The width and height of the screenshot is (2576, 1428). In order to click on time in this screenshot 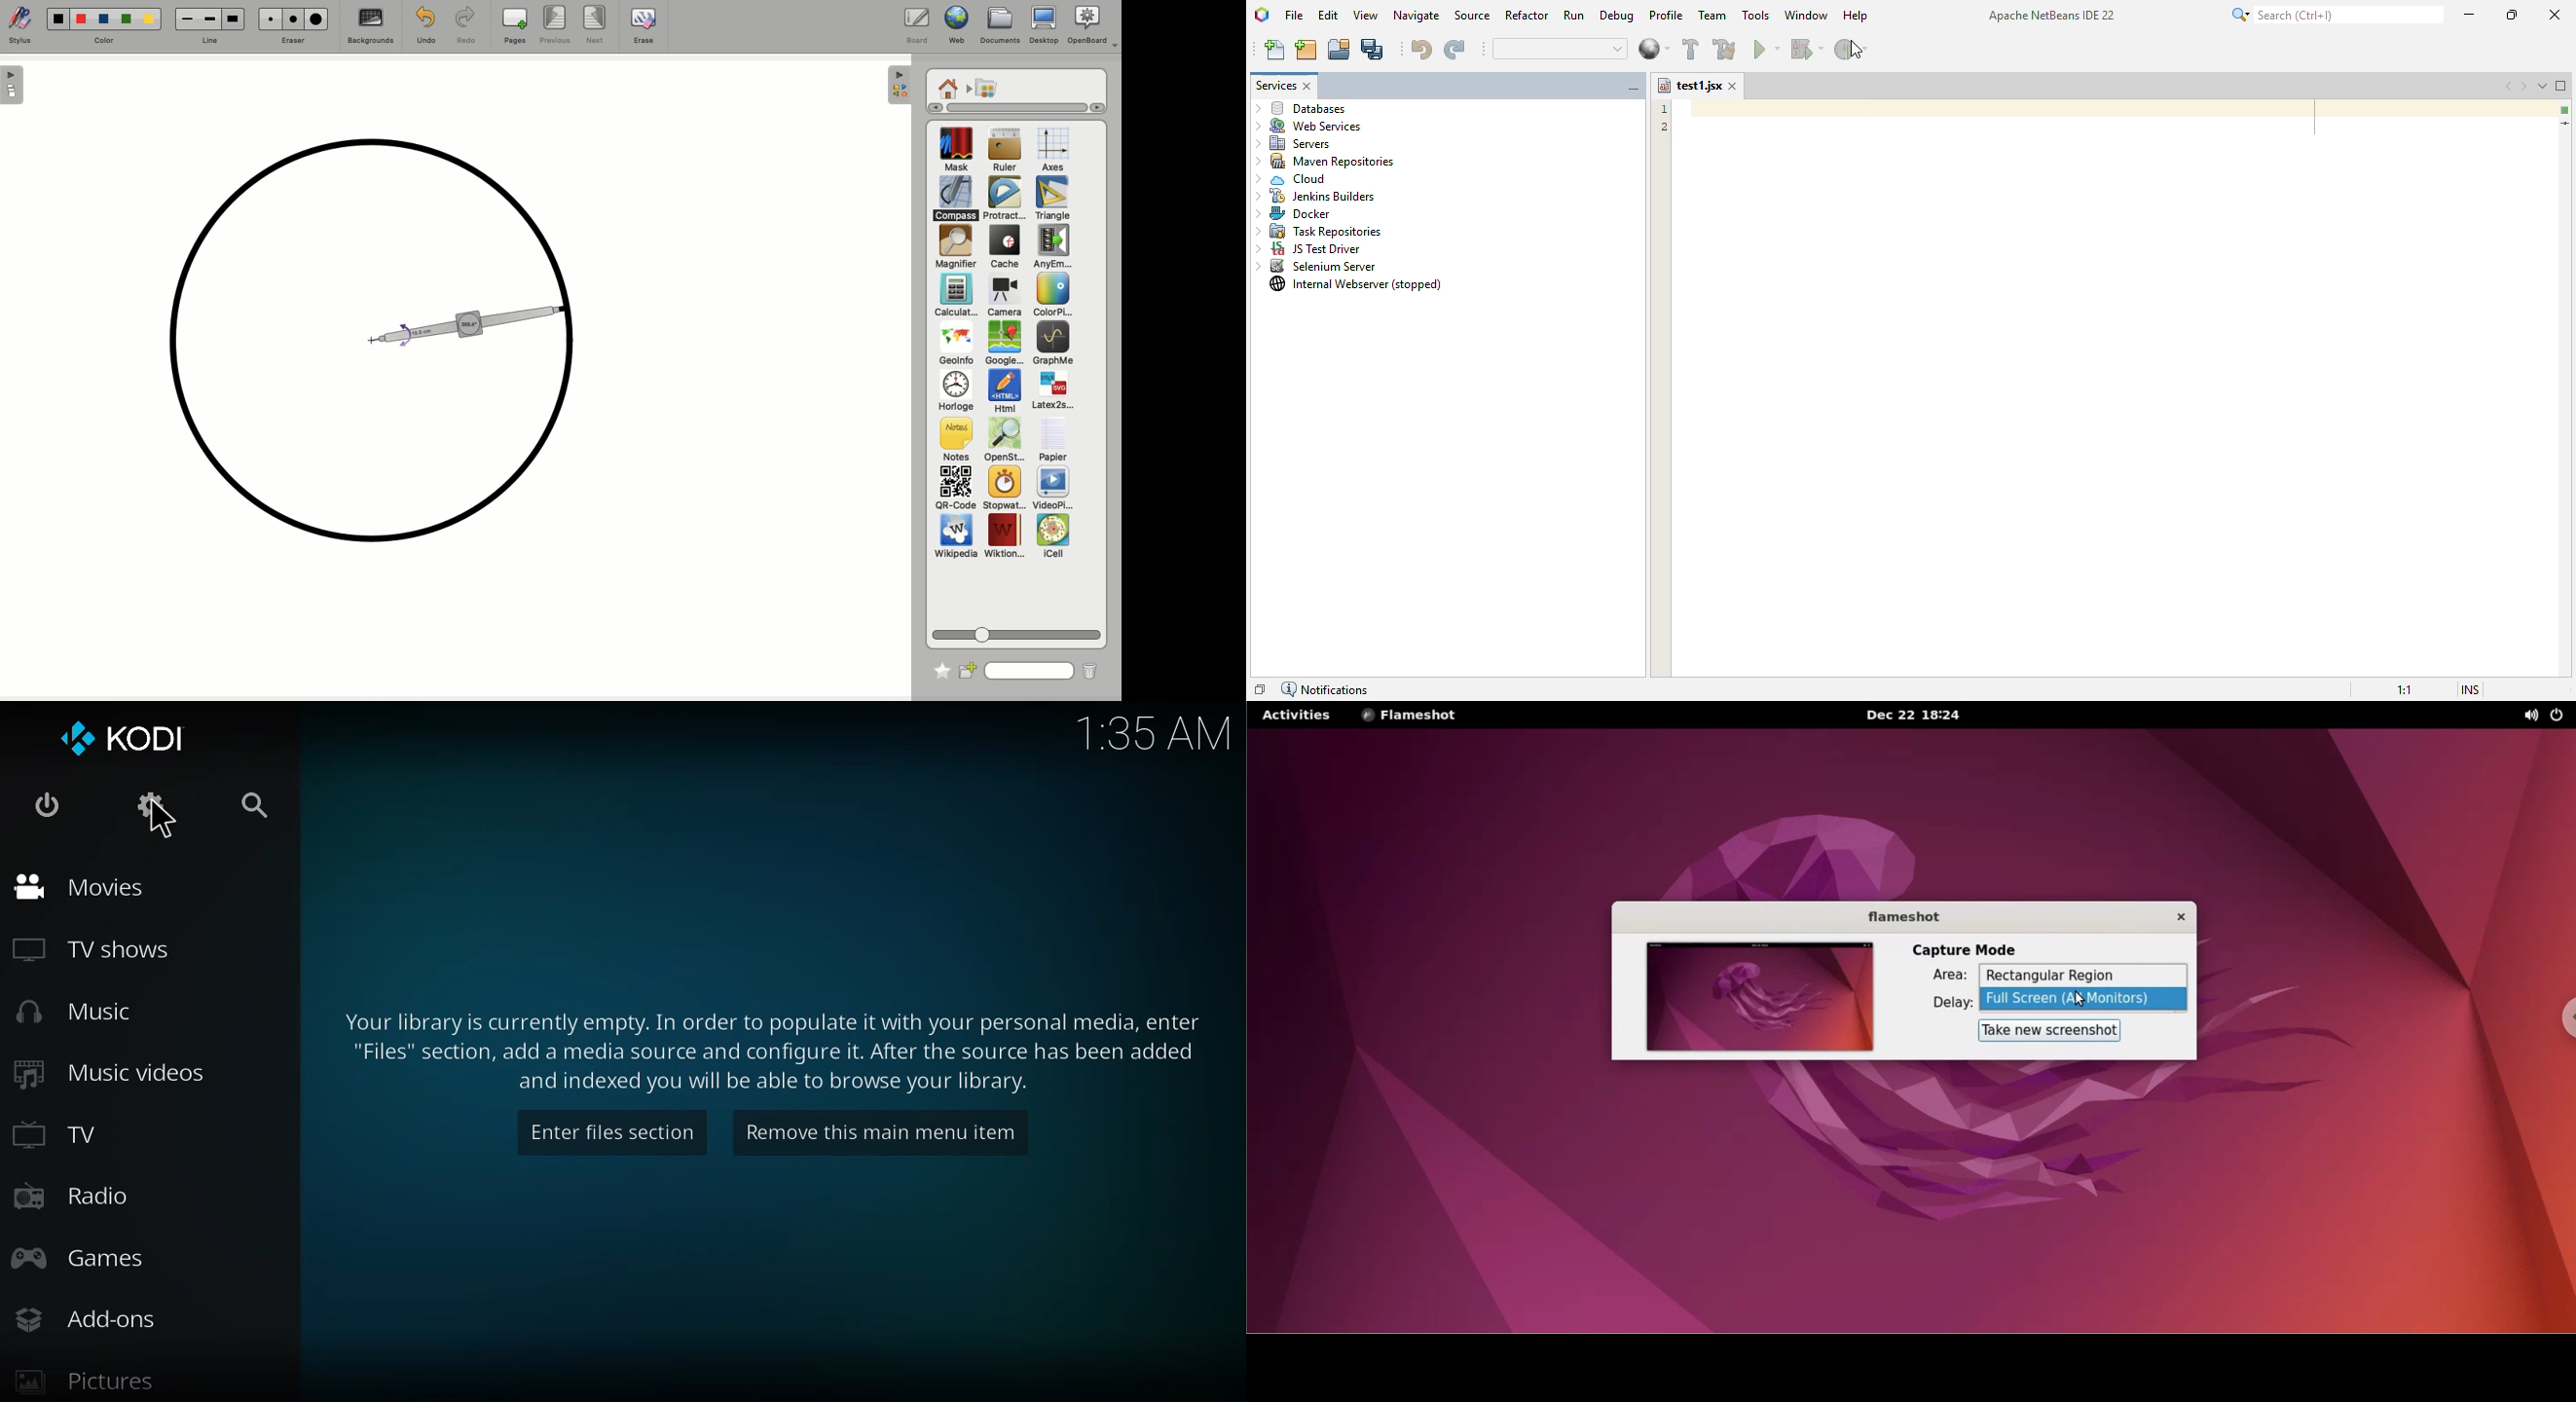, I will do `click(1154, 731)`.